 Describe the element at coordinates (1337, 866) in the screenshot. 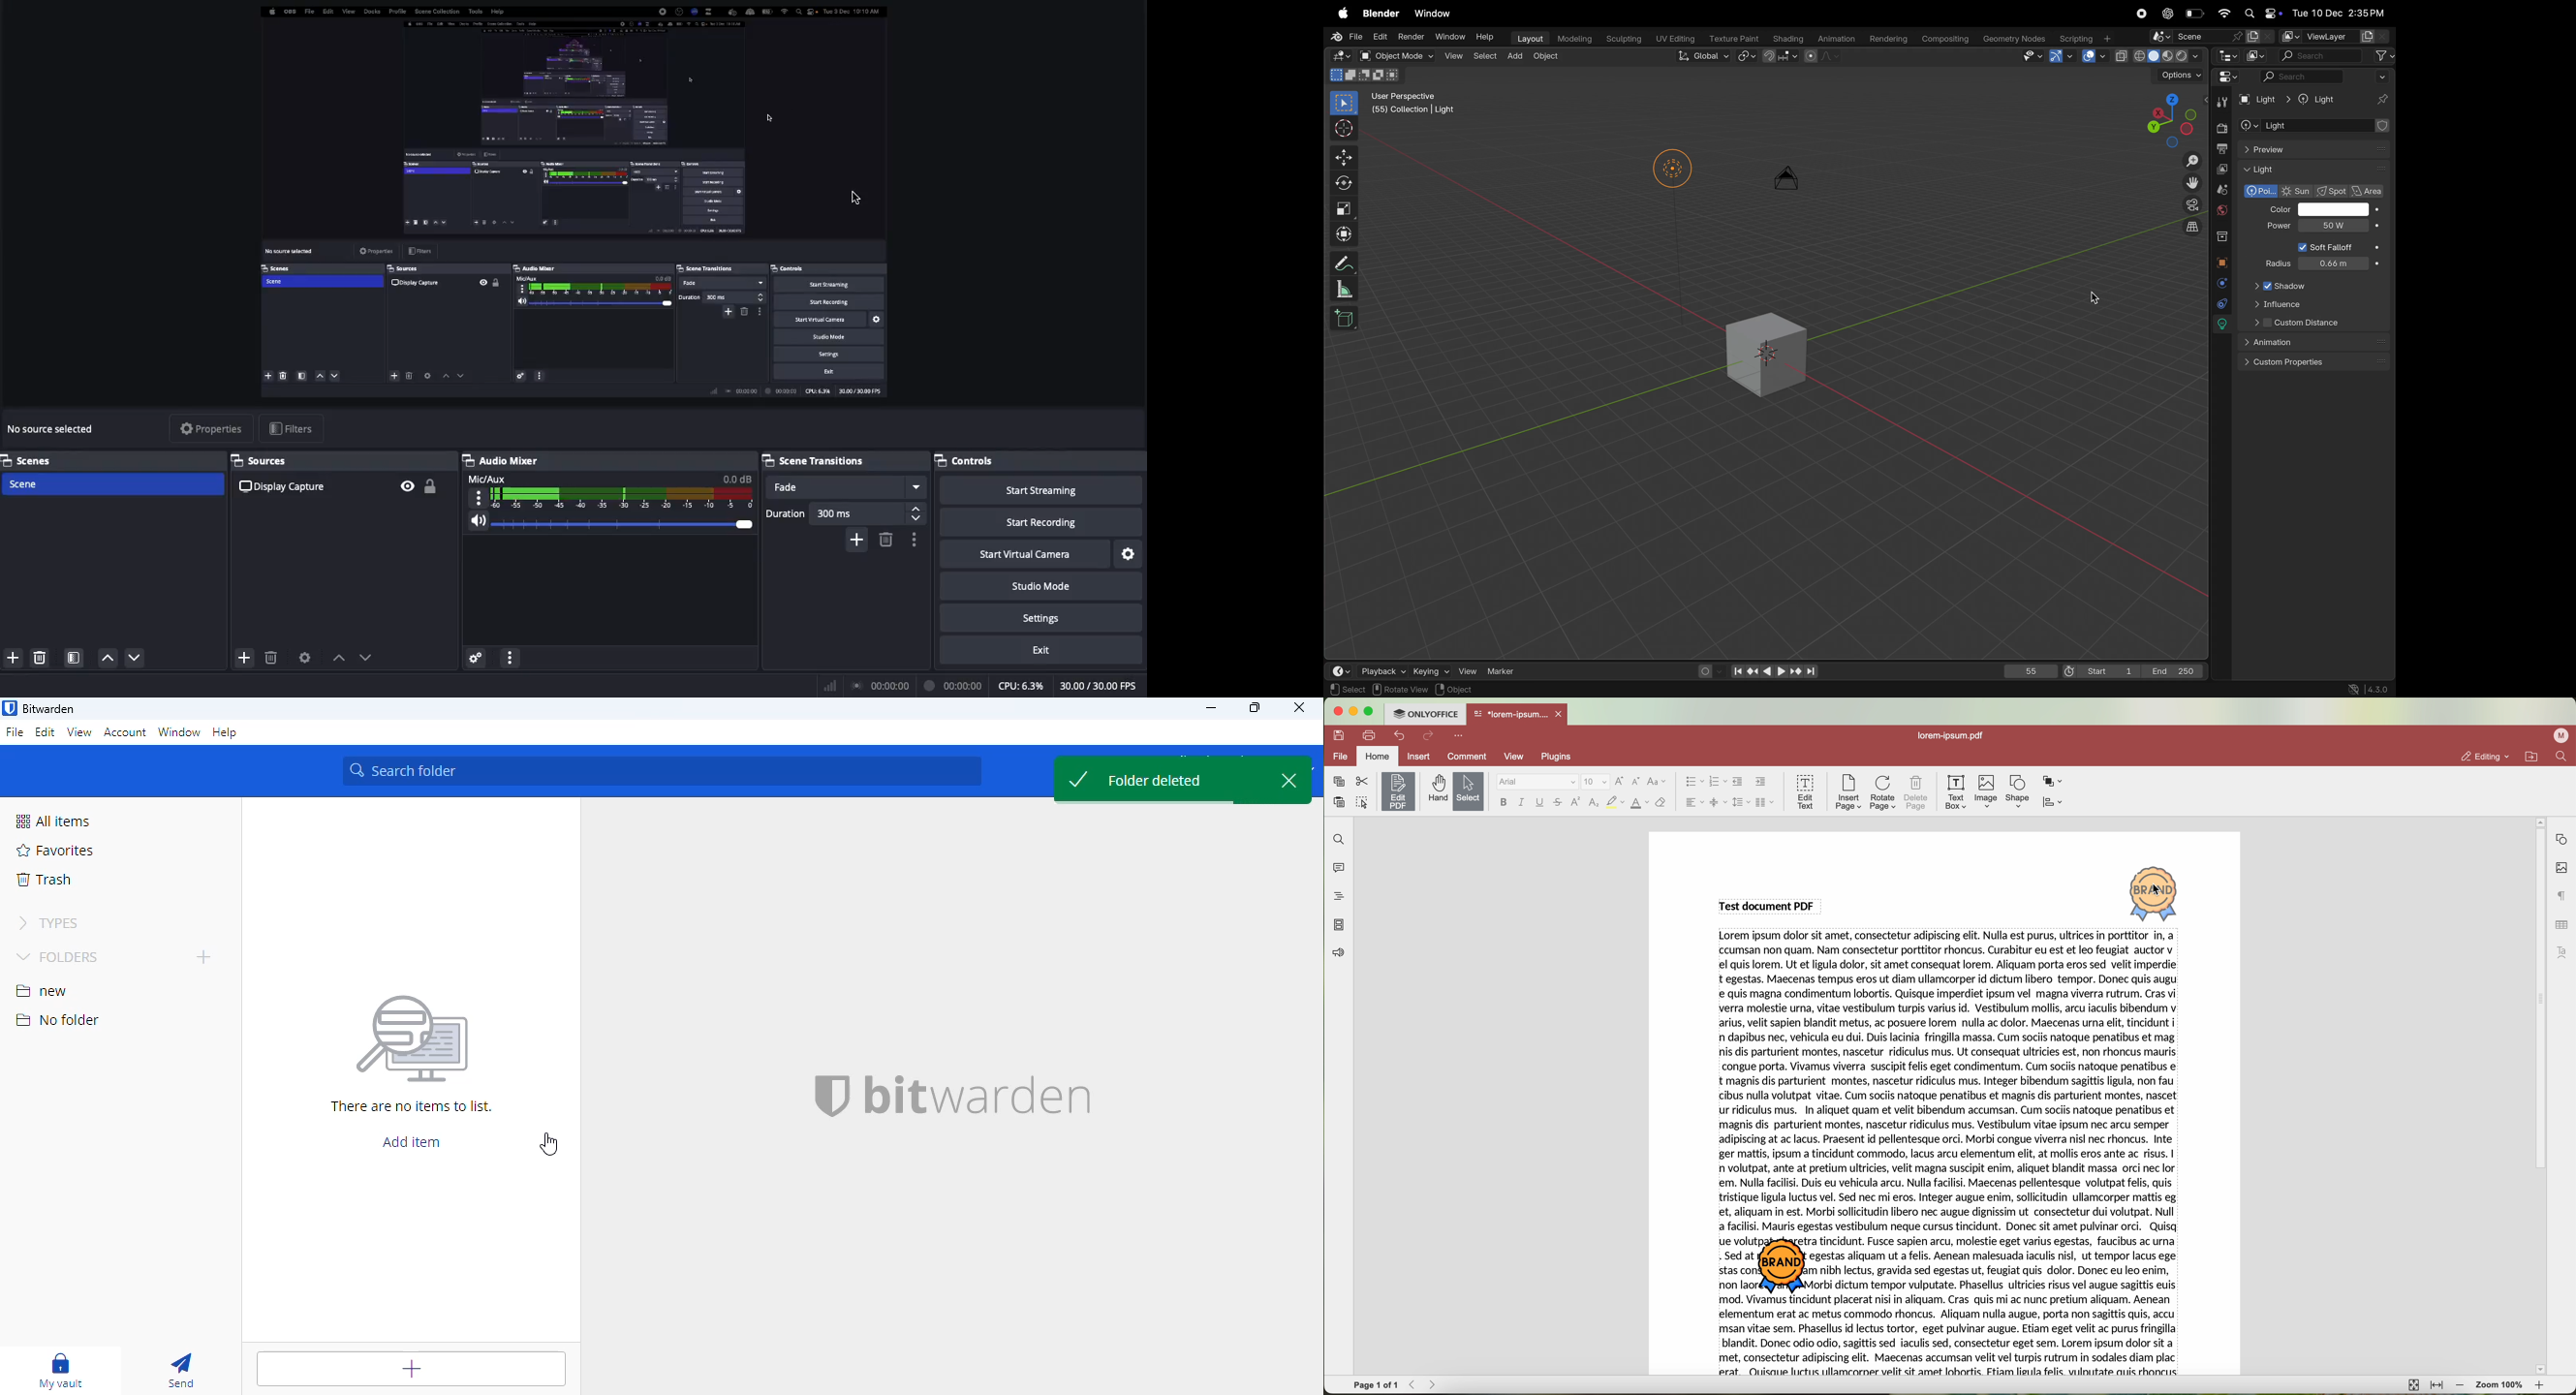

I see `comments` at that location.